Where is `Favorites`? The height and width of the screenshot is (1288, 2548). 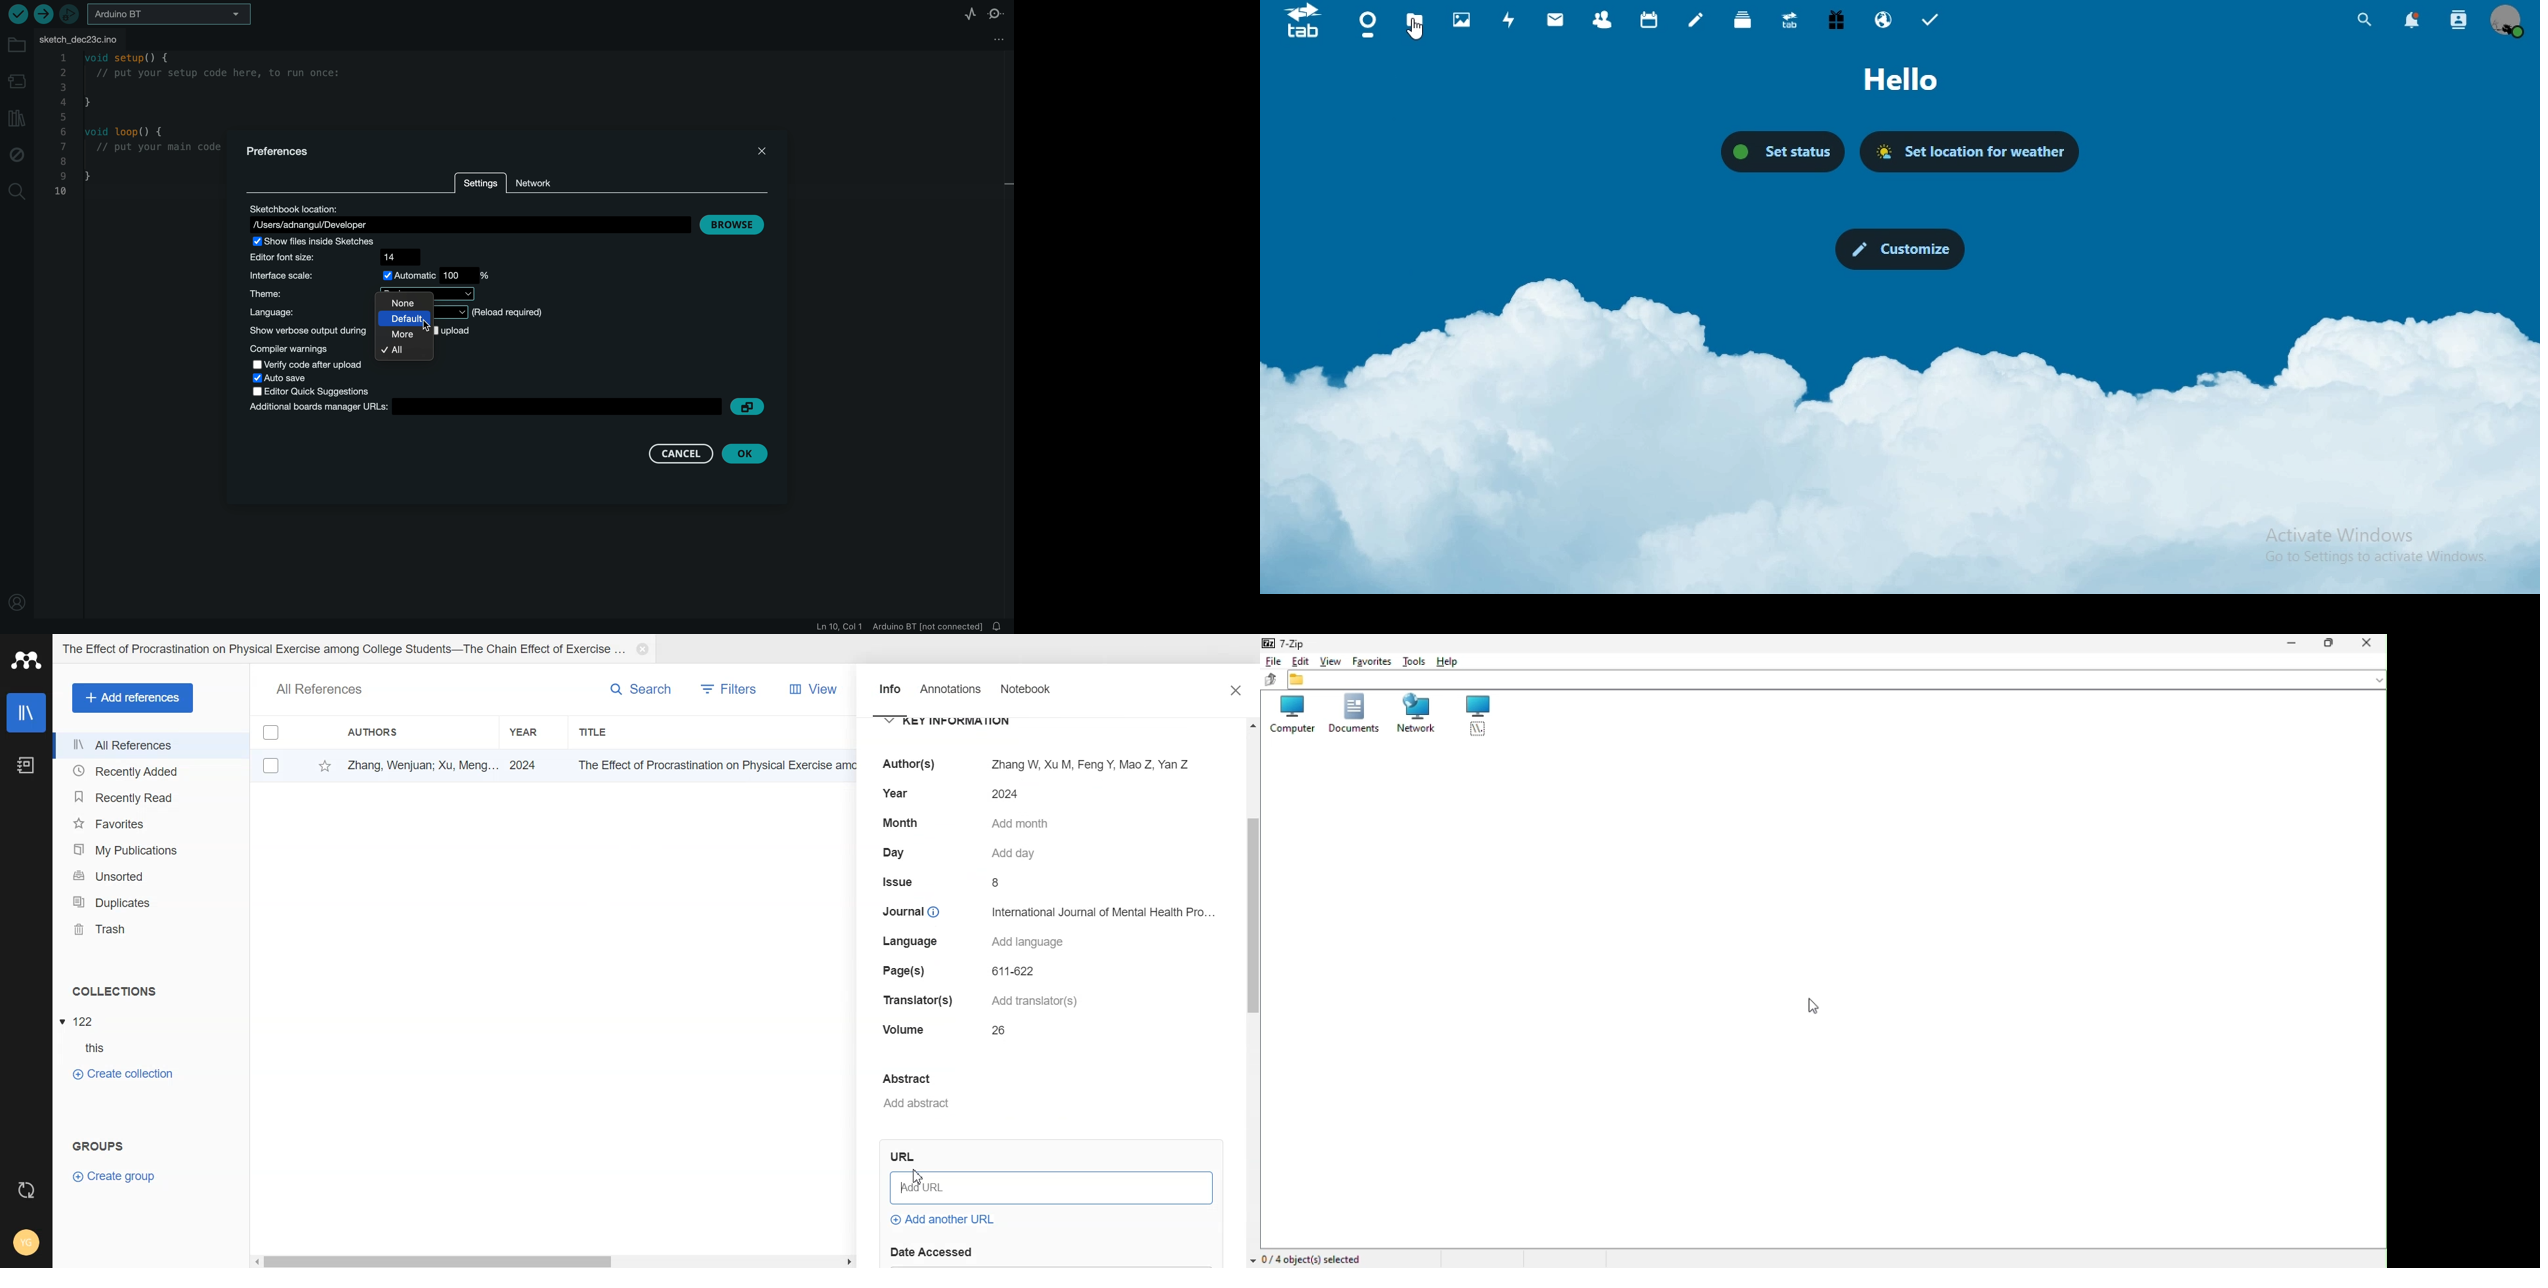 Favorites is located at coordinates (151, 823).